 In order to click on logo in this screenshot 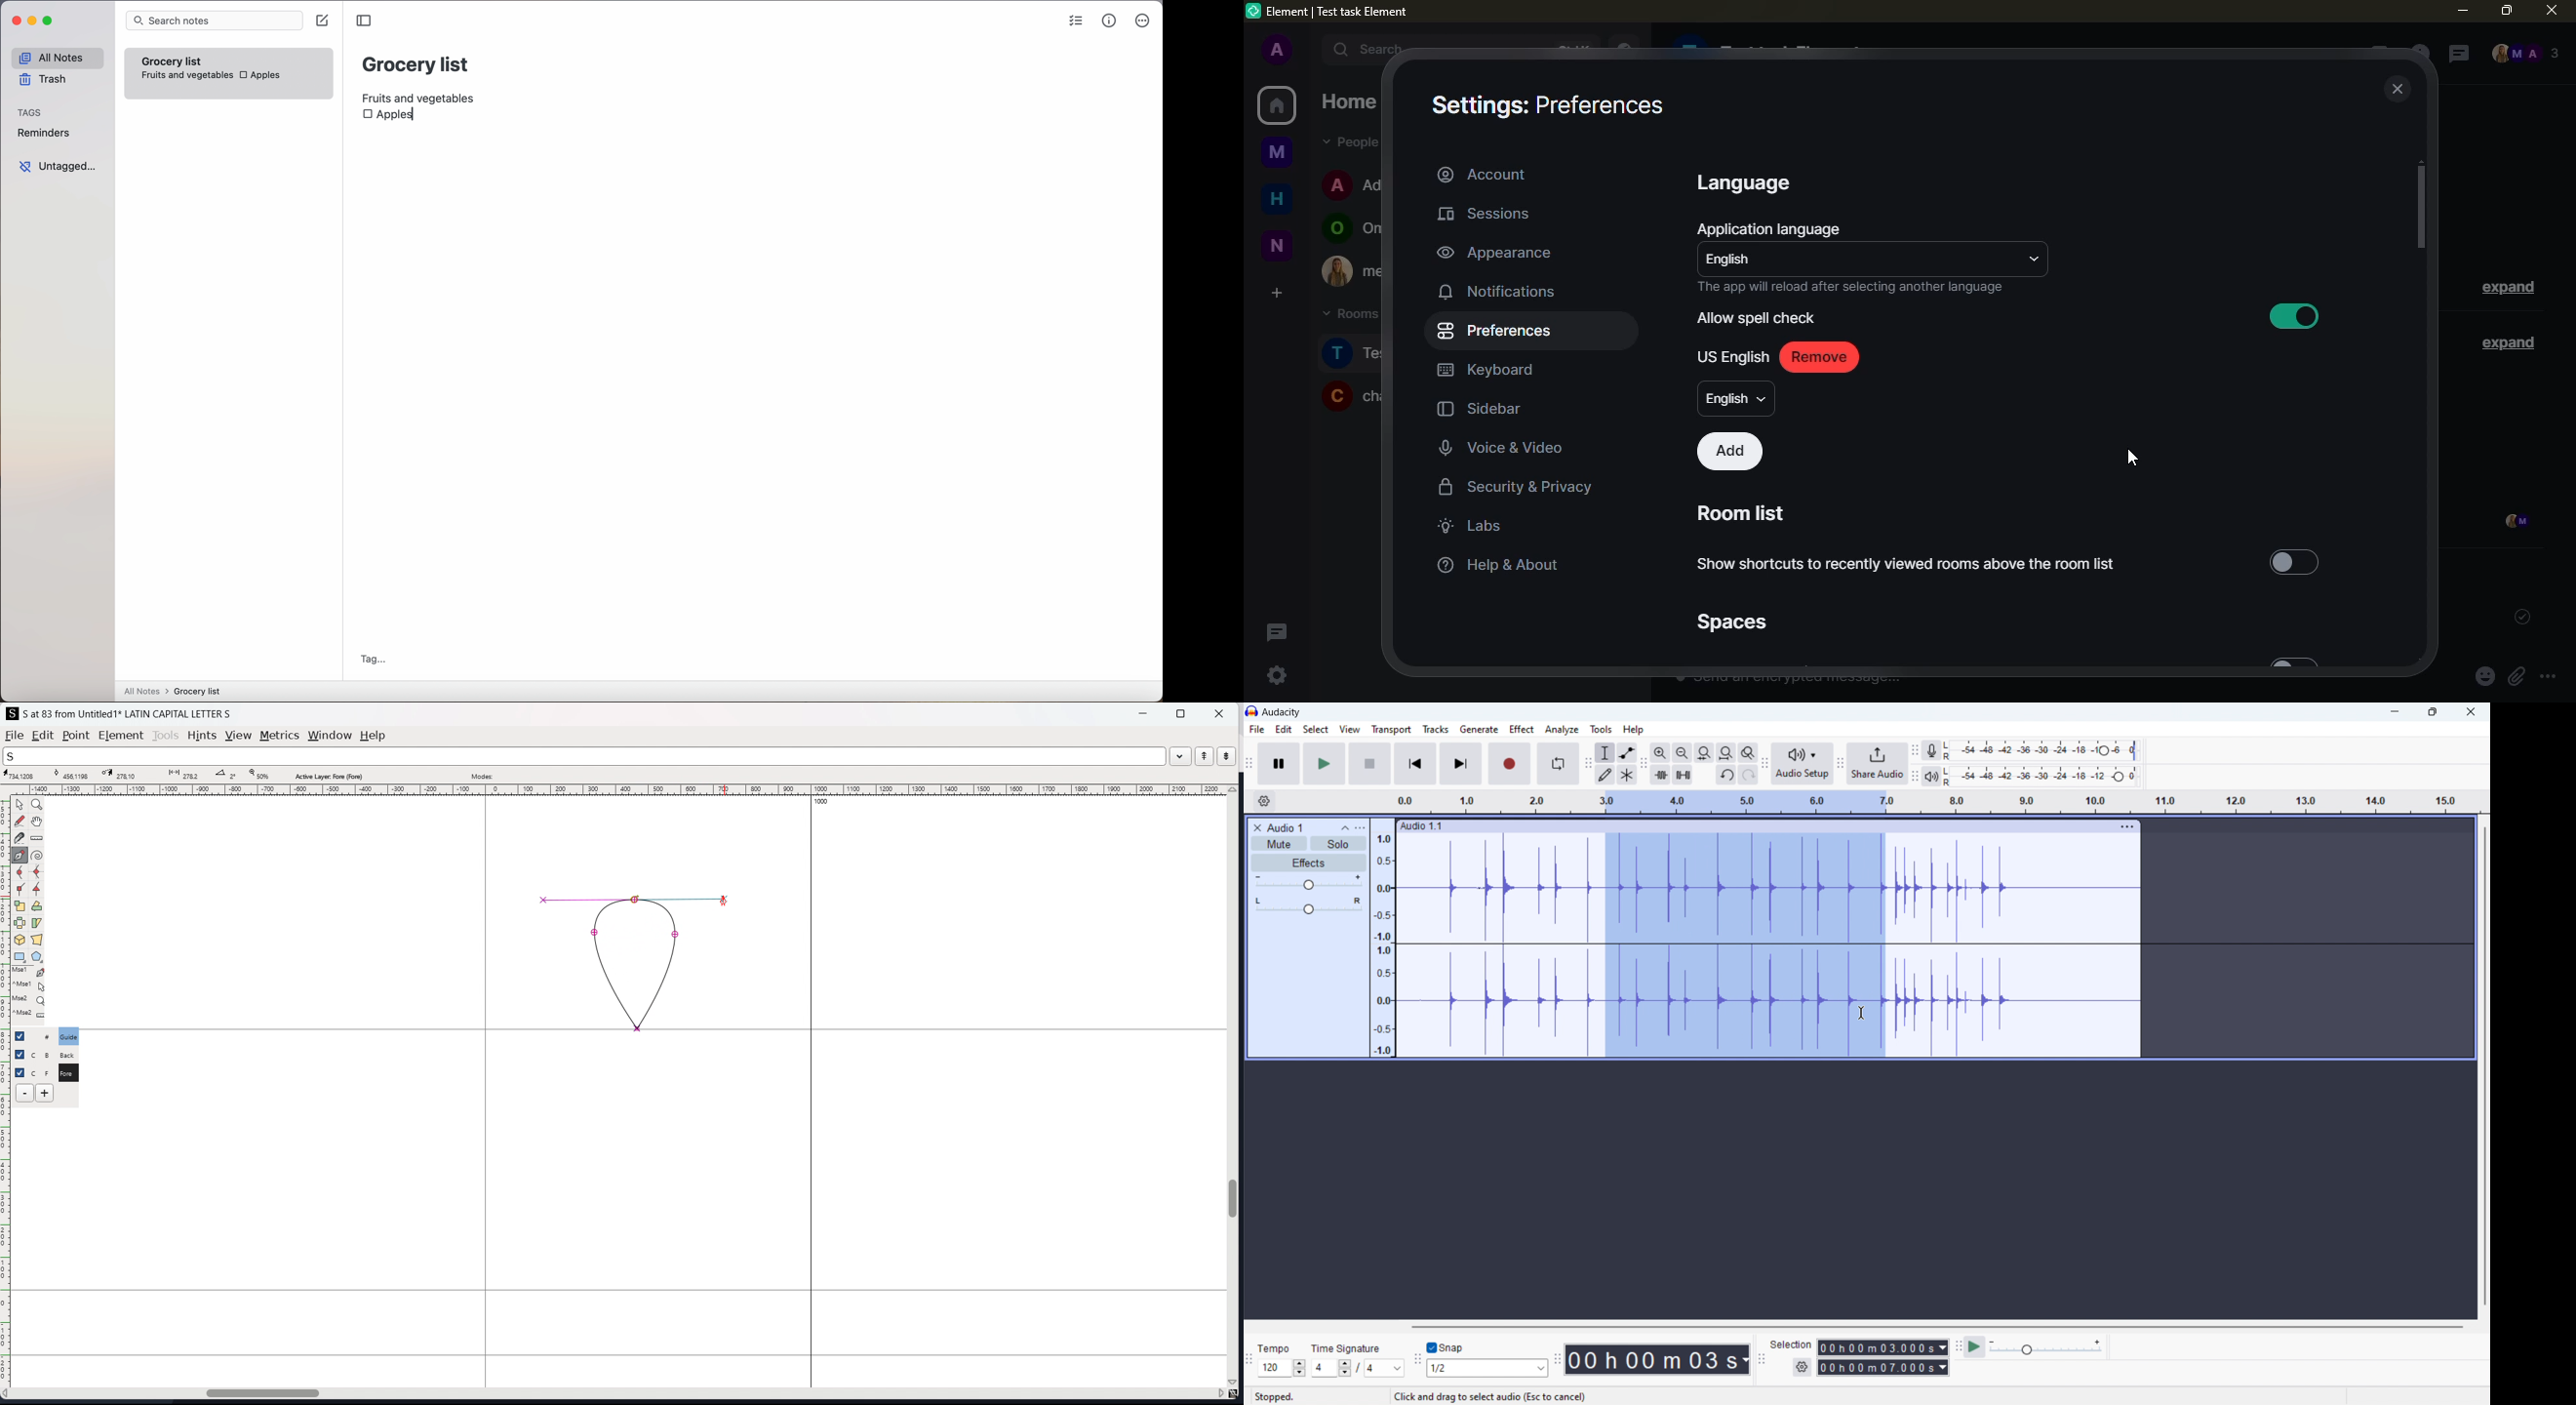, I will do `click(1254, 11)`.